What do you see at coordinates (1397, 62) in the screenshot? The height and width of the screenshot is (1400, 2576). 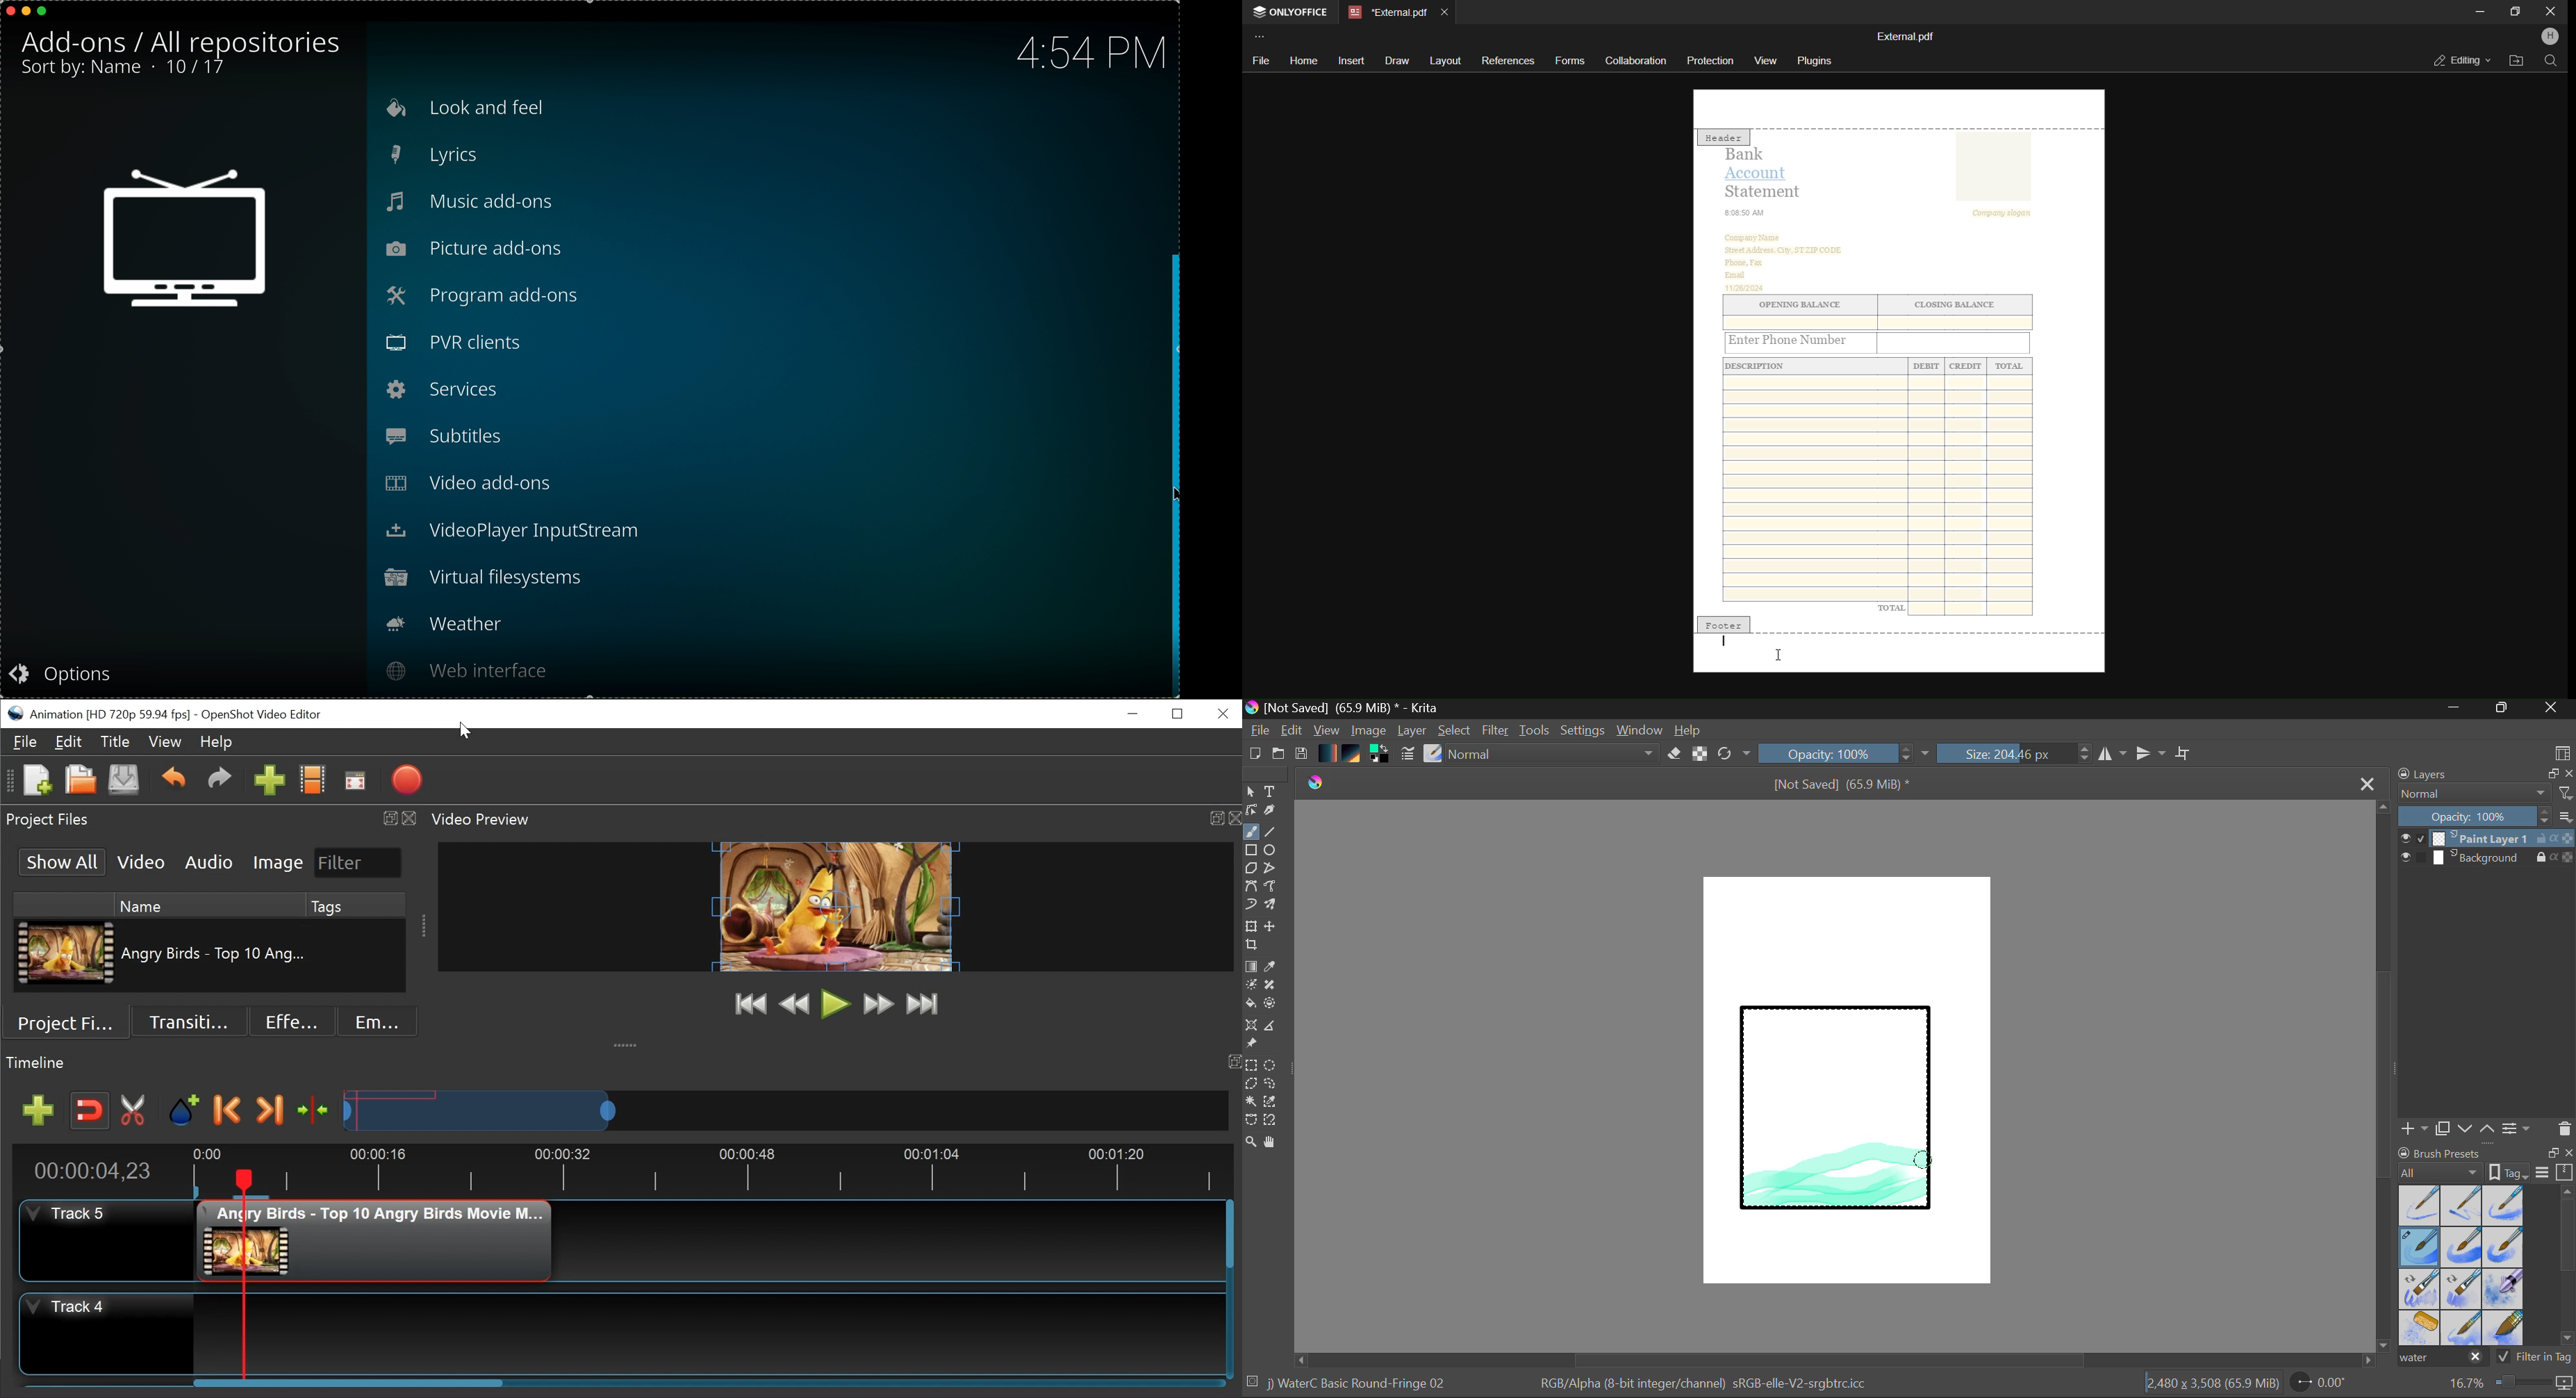 I see `draw` at bounding box center [1397, 62].